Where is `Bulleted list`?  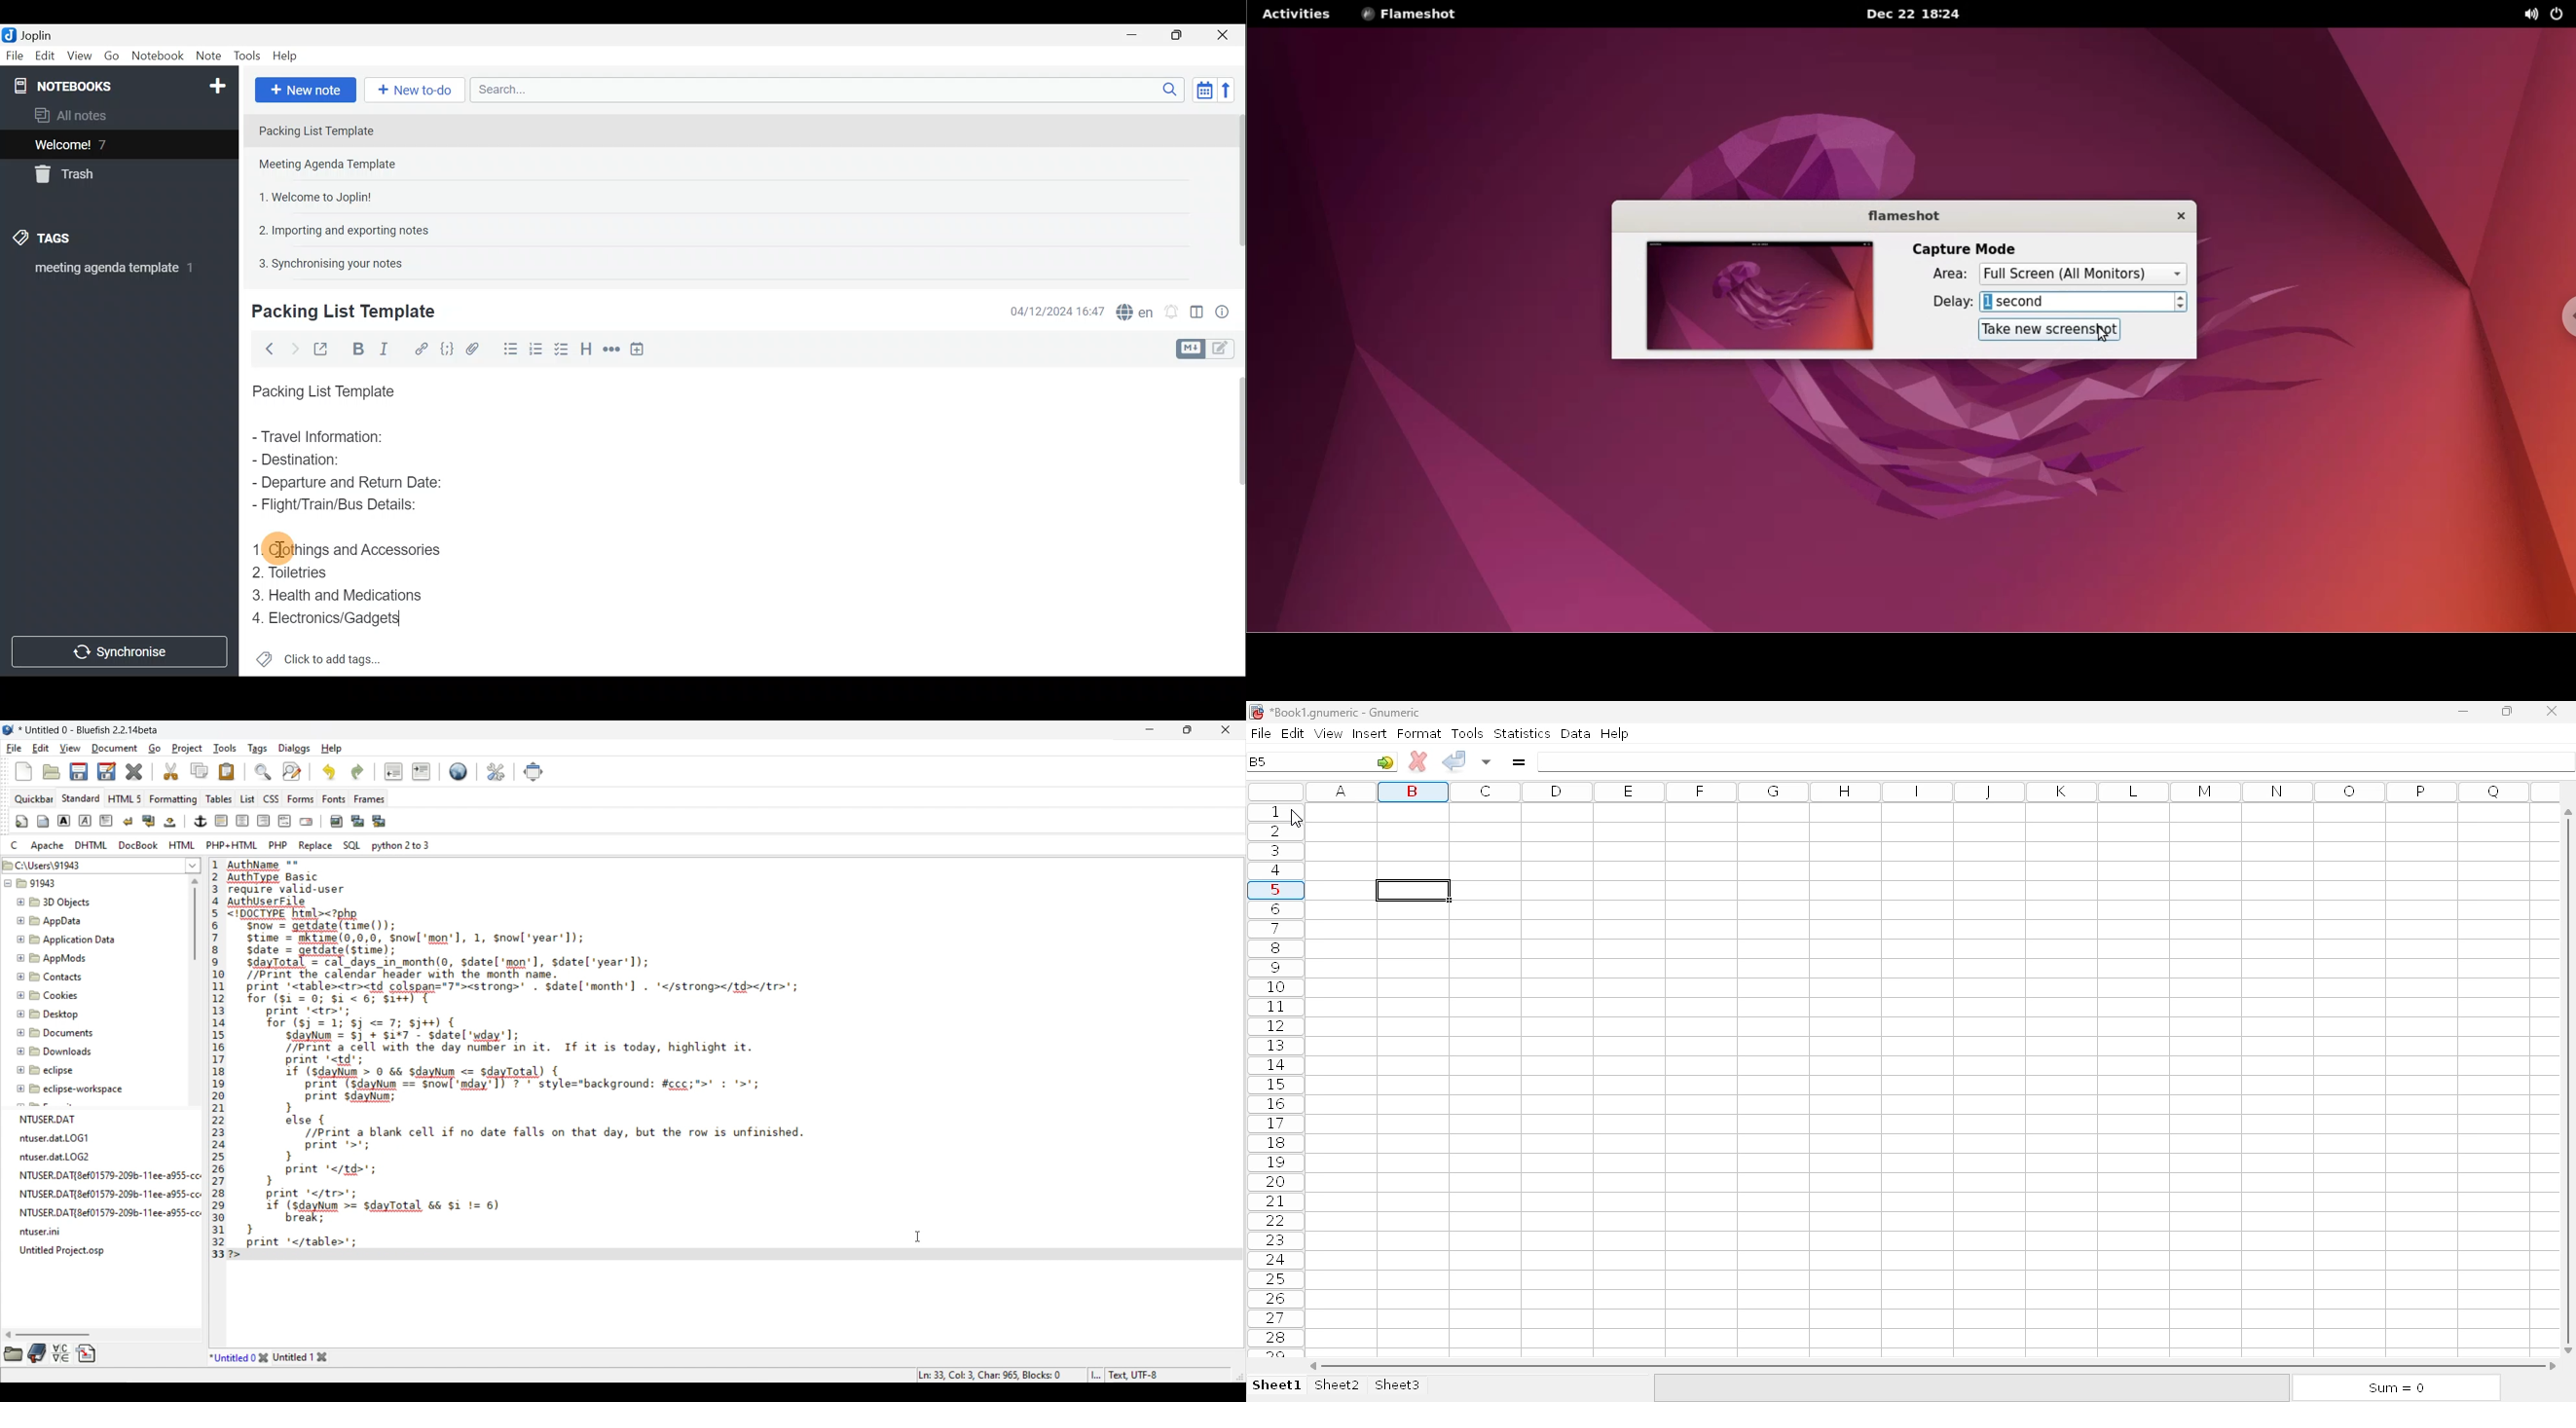
Bulleted list is located at coordinates (506, 351).